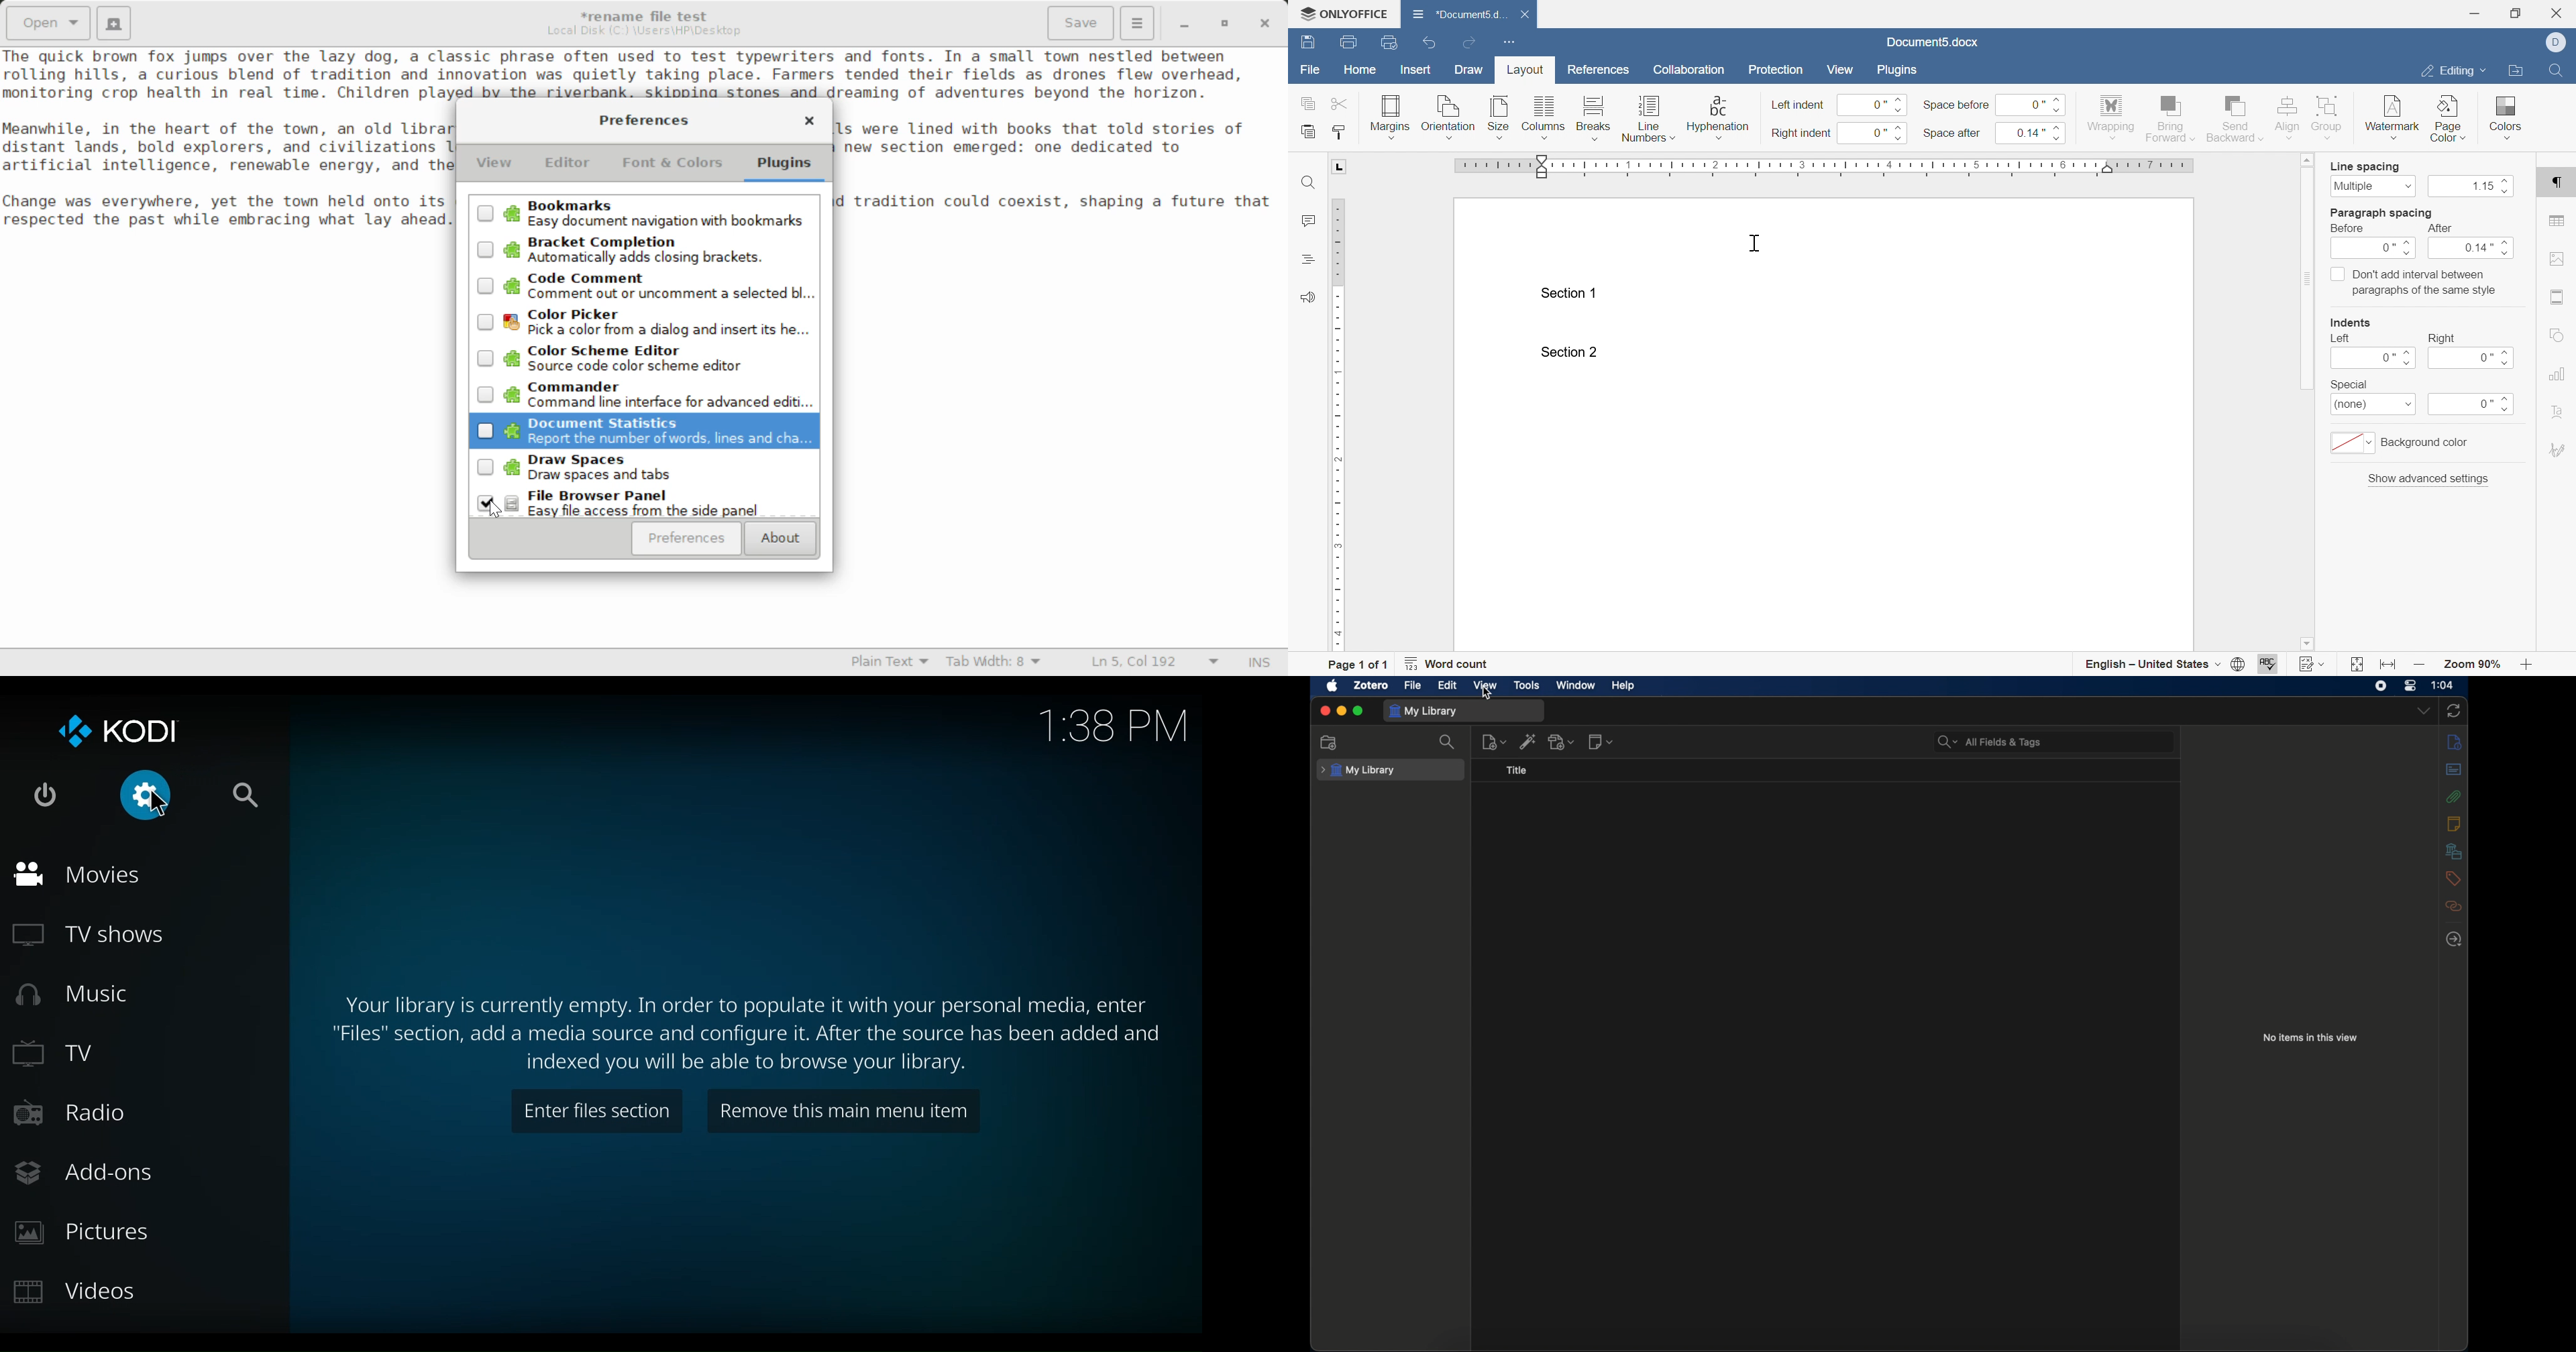 Image resolution: width=2576 pixels, height=1372 pixels. I want to click on File Location, so click(644, 31).